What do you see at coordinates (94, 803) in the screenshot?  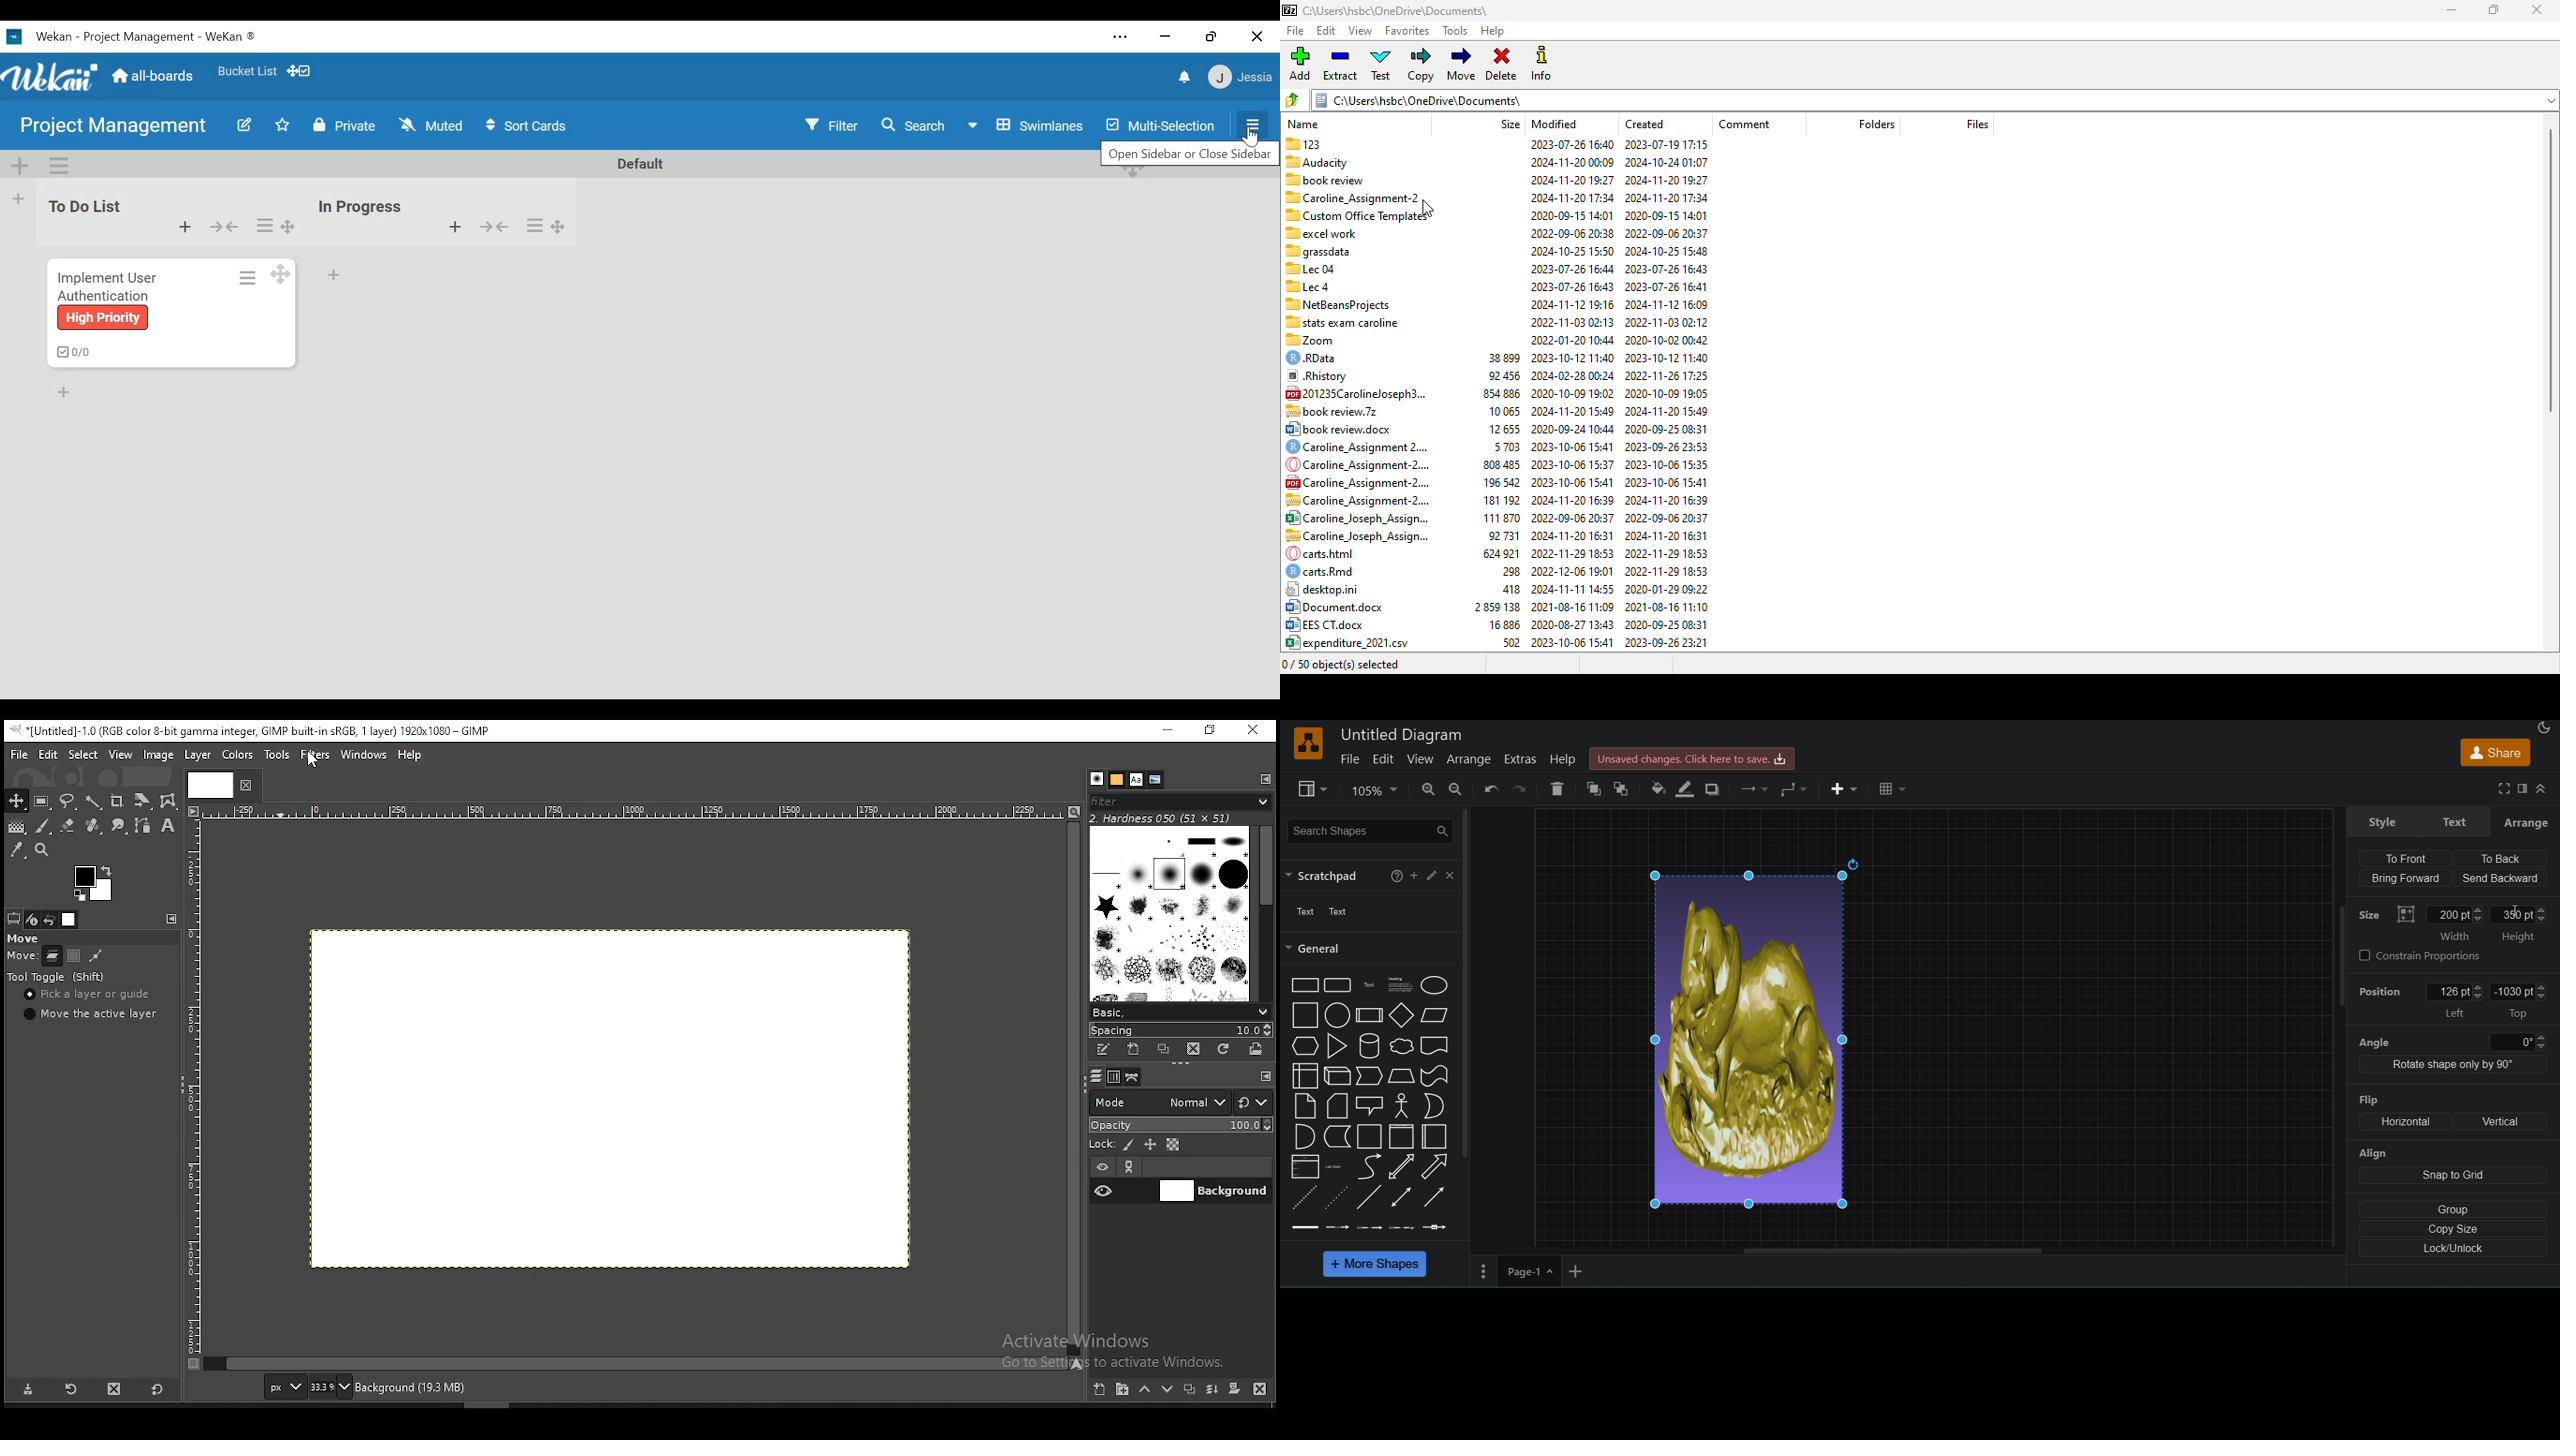 I see `fuzzy select tool` at bounding box center [94, 803].